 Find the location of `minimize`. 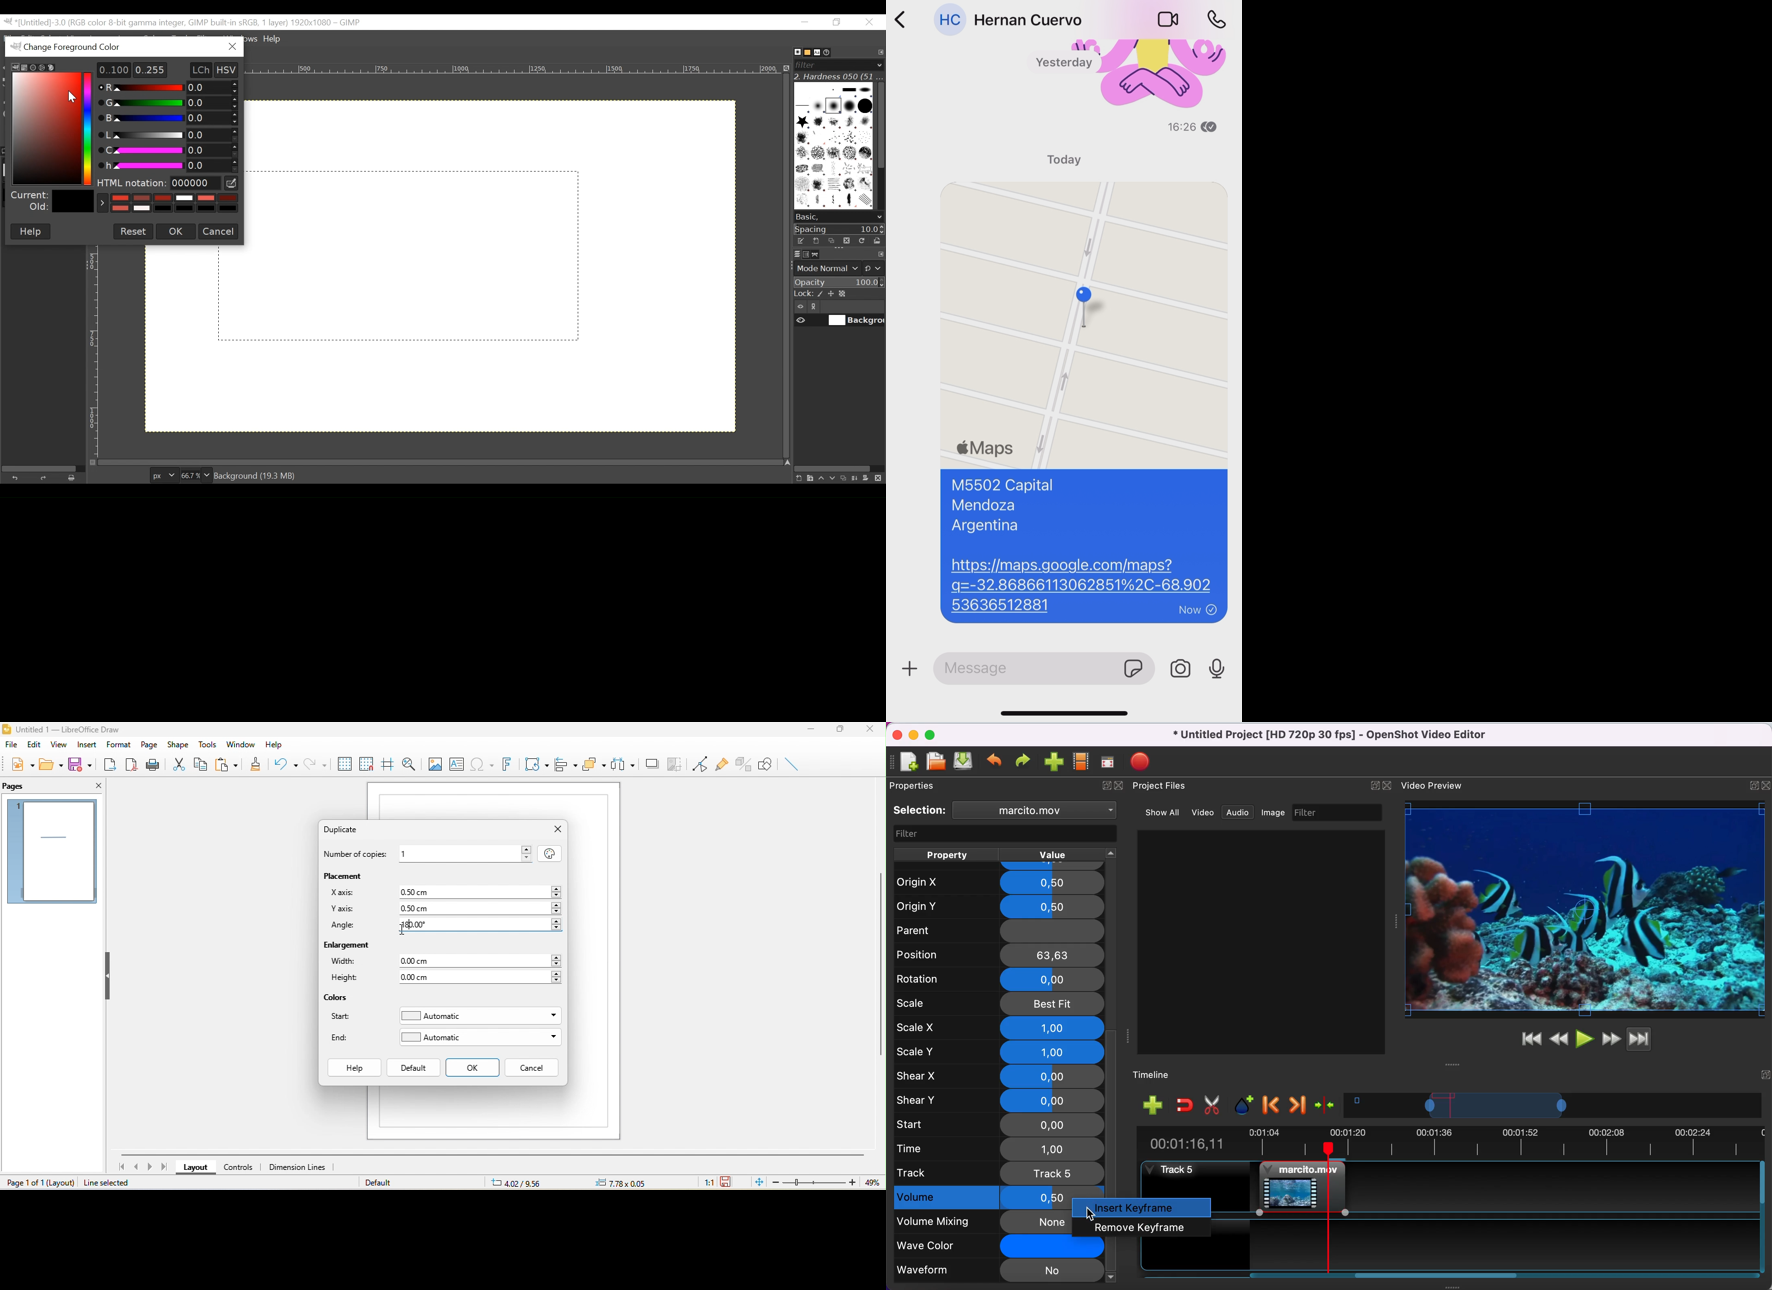

minimize is located at coordinates (811, 732).